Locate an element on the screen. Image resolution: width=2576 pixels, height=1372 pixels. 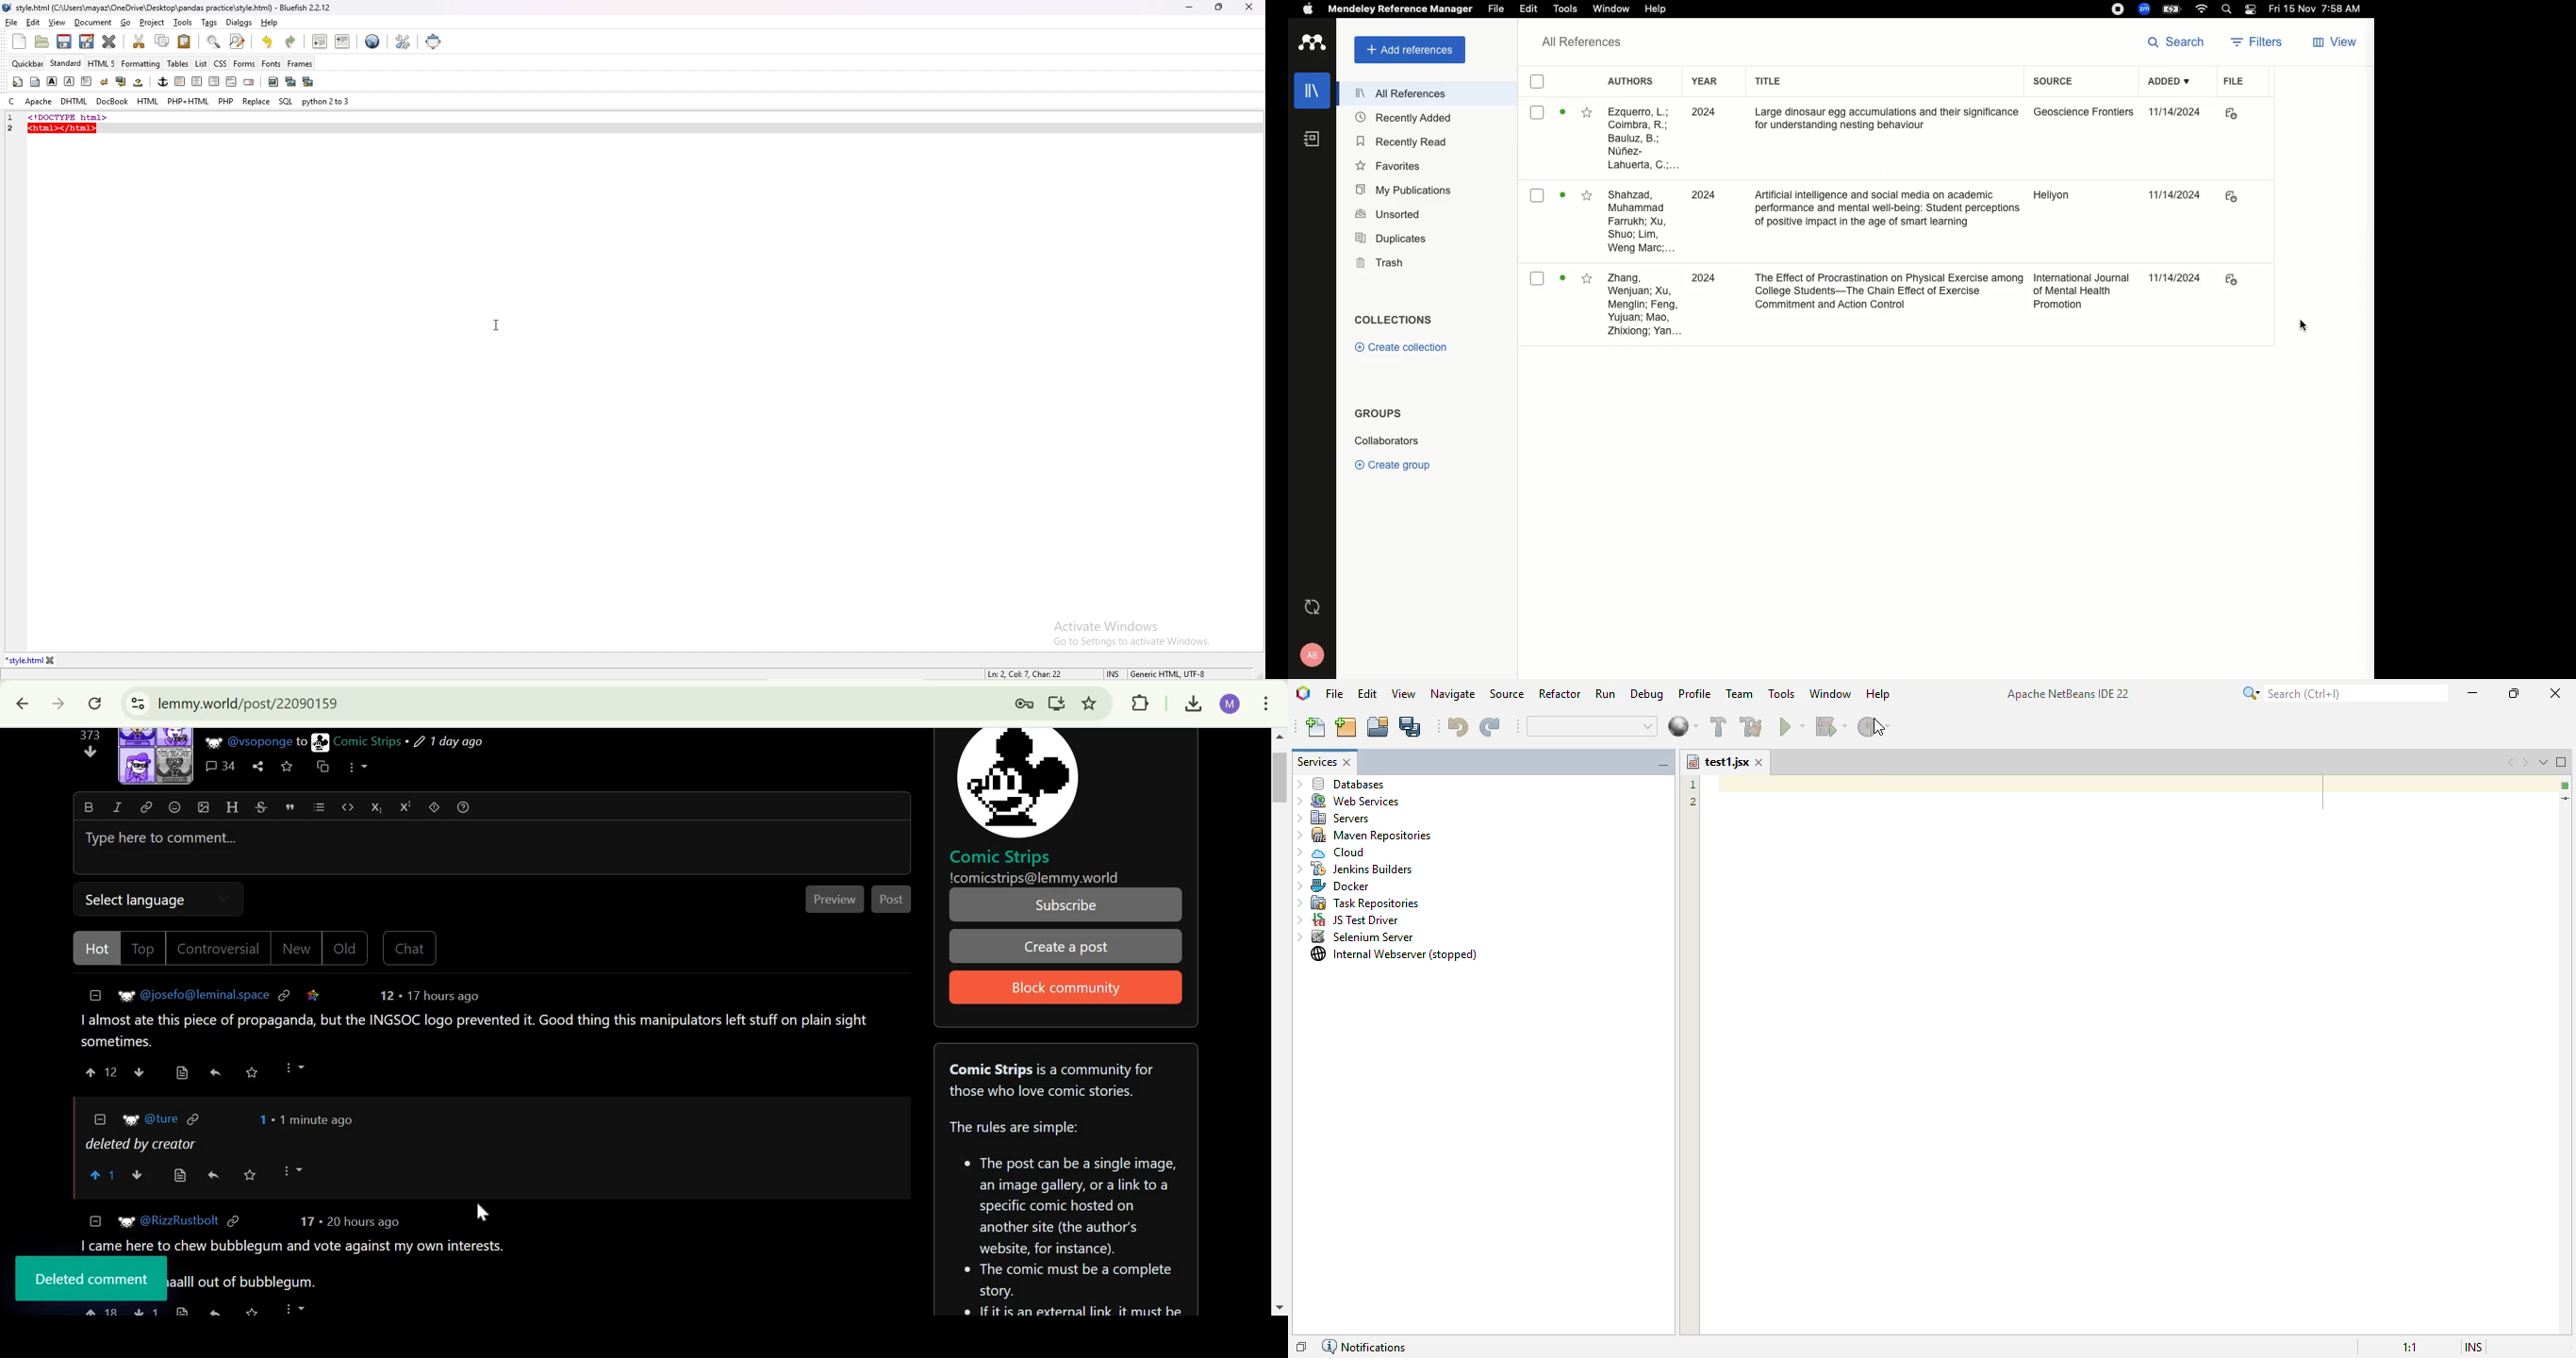
Last sync is located at coordinates (1311, 607).